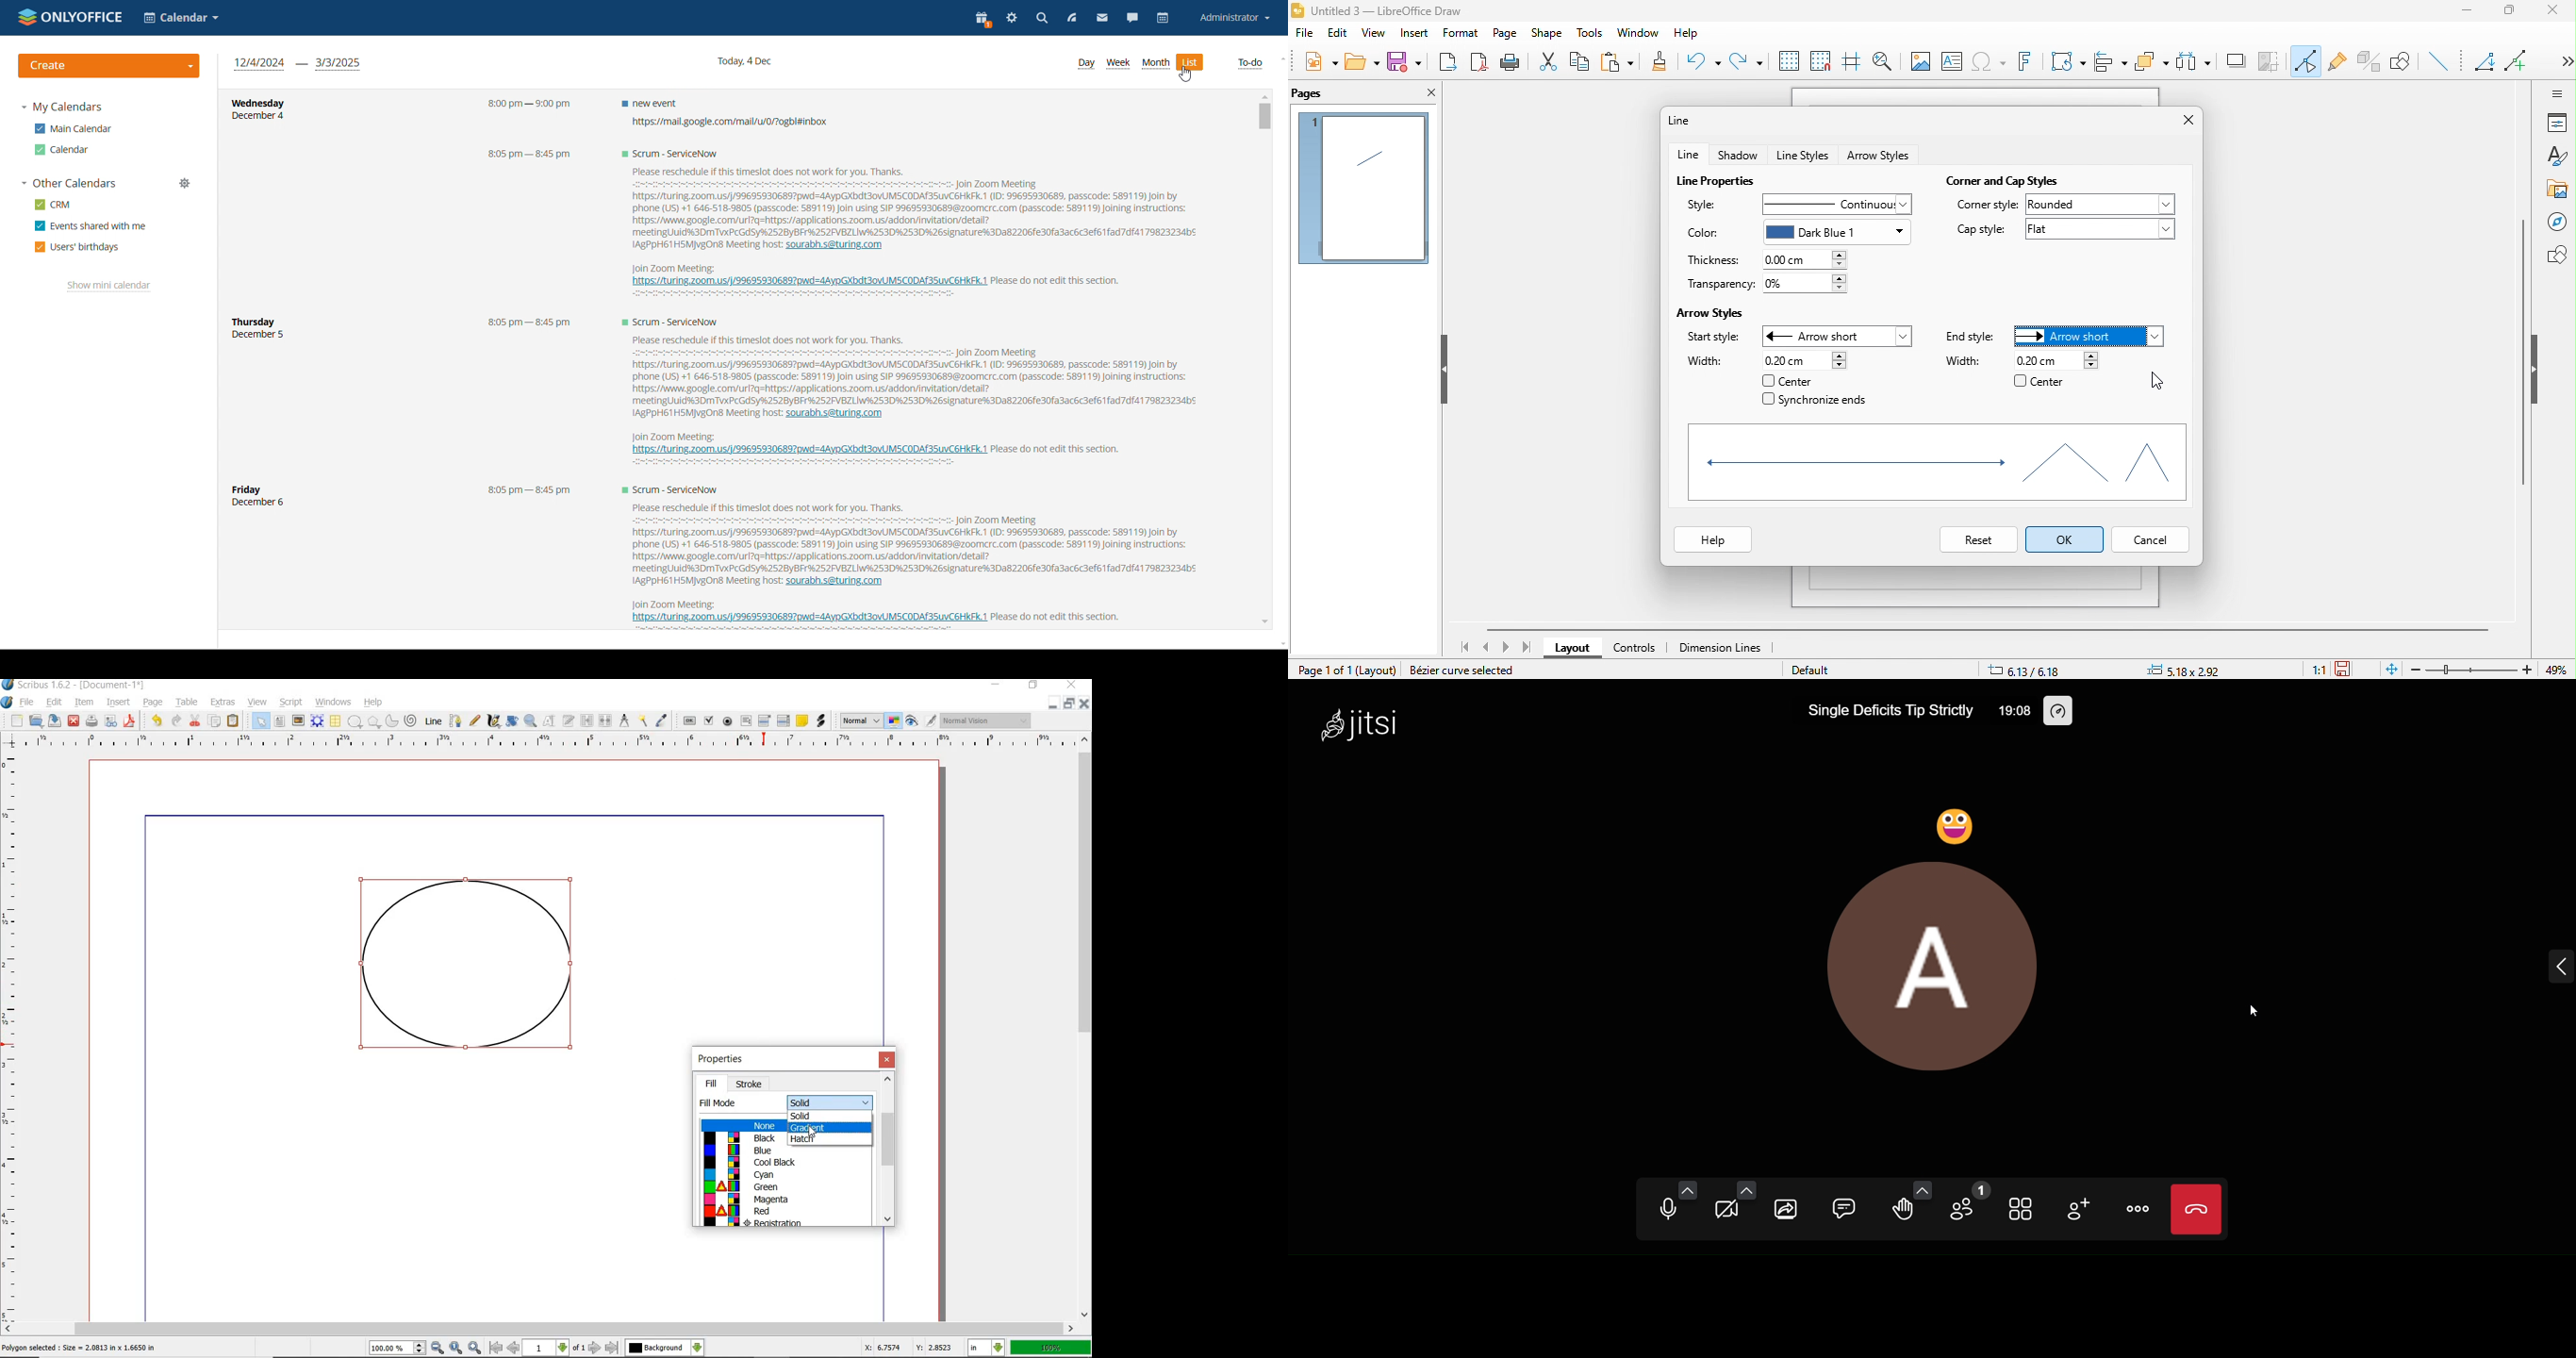 The width and height of the screenshot is (2576, 1372). Describe the element at coordinates (1133, 18) in the screenshot. I see `chat` at that location.